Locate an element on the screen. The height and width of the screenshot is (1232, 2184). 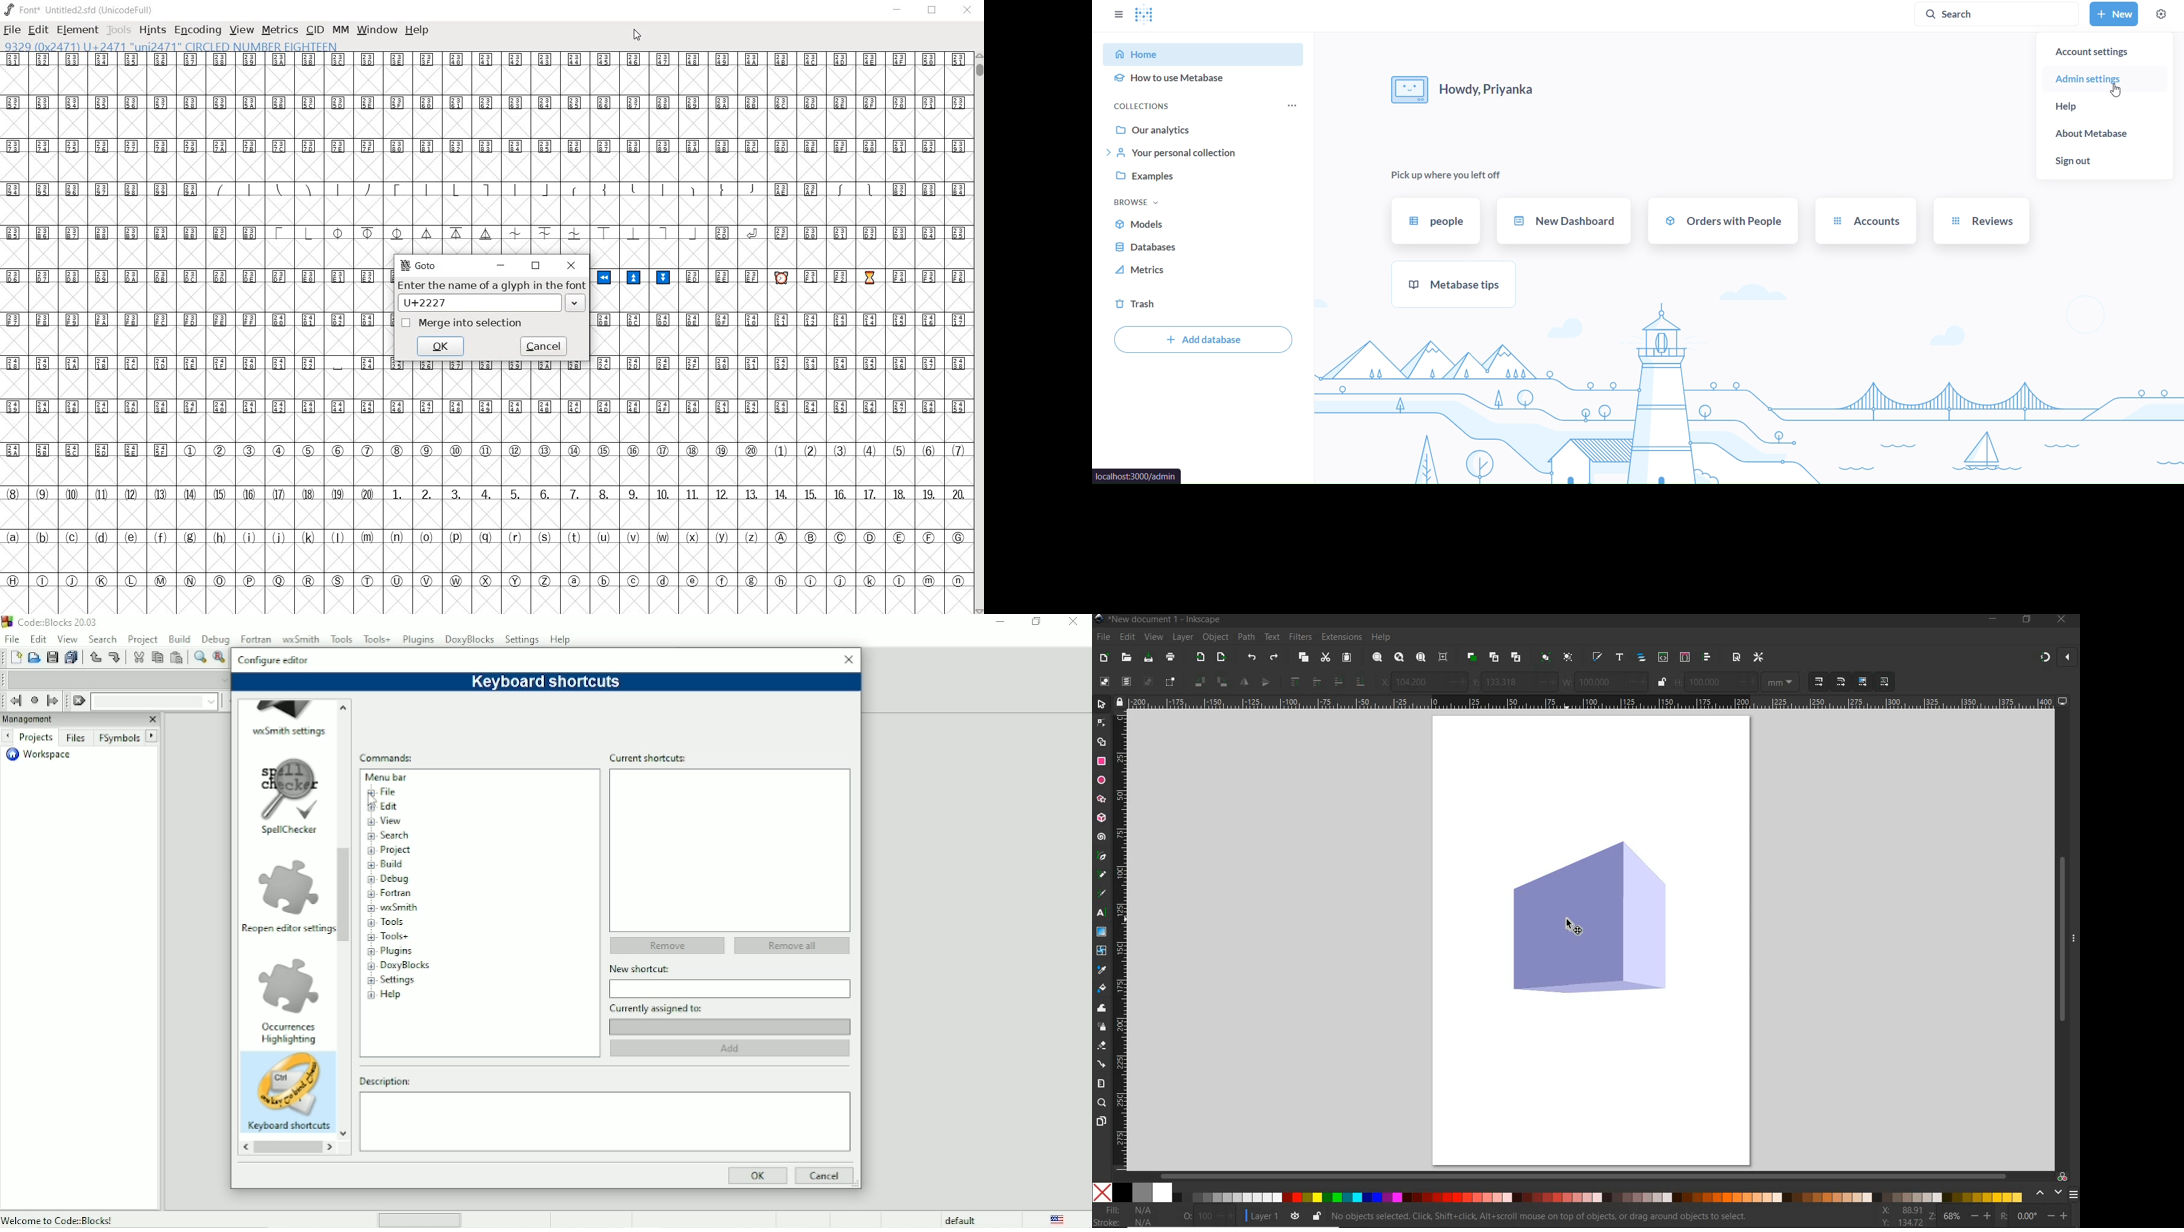
your personal collection is located at coordinates (1209, 154).